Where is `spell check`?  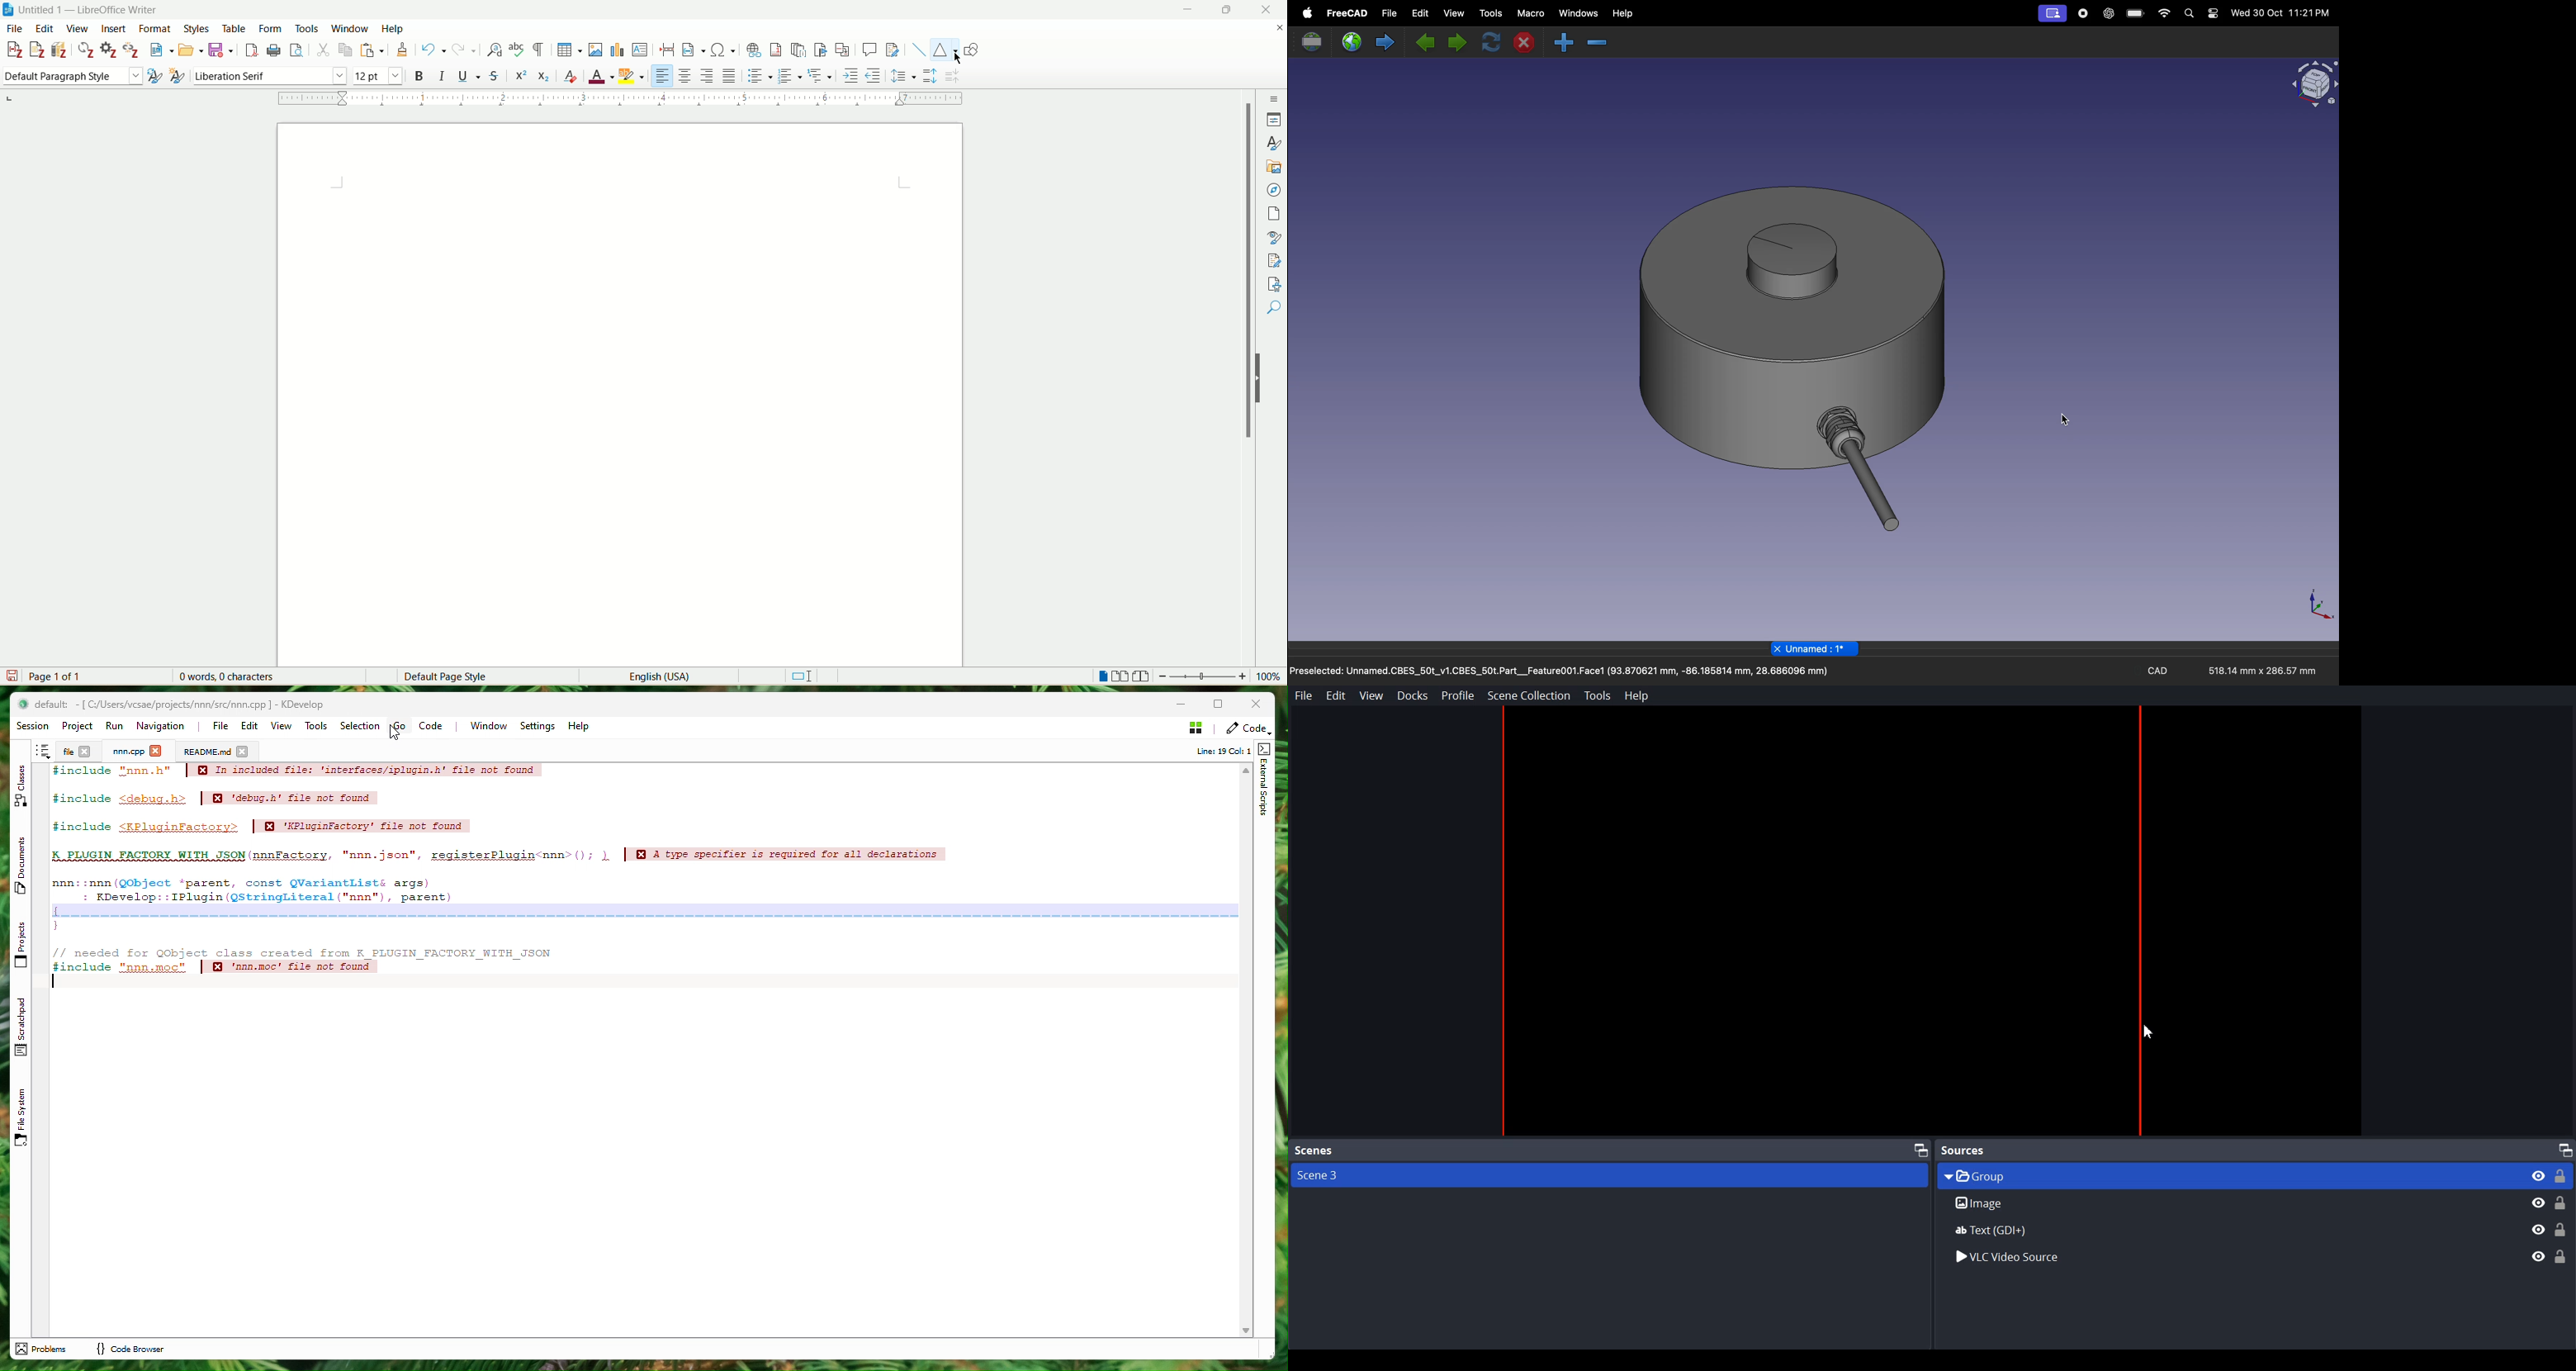 spell check is located at coordinates (518, 50).